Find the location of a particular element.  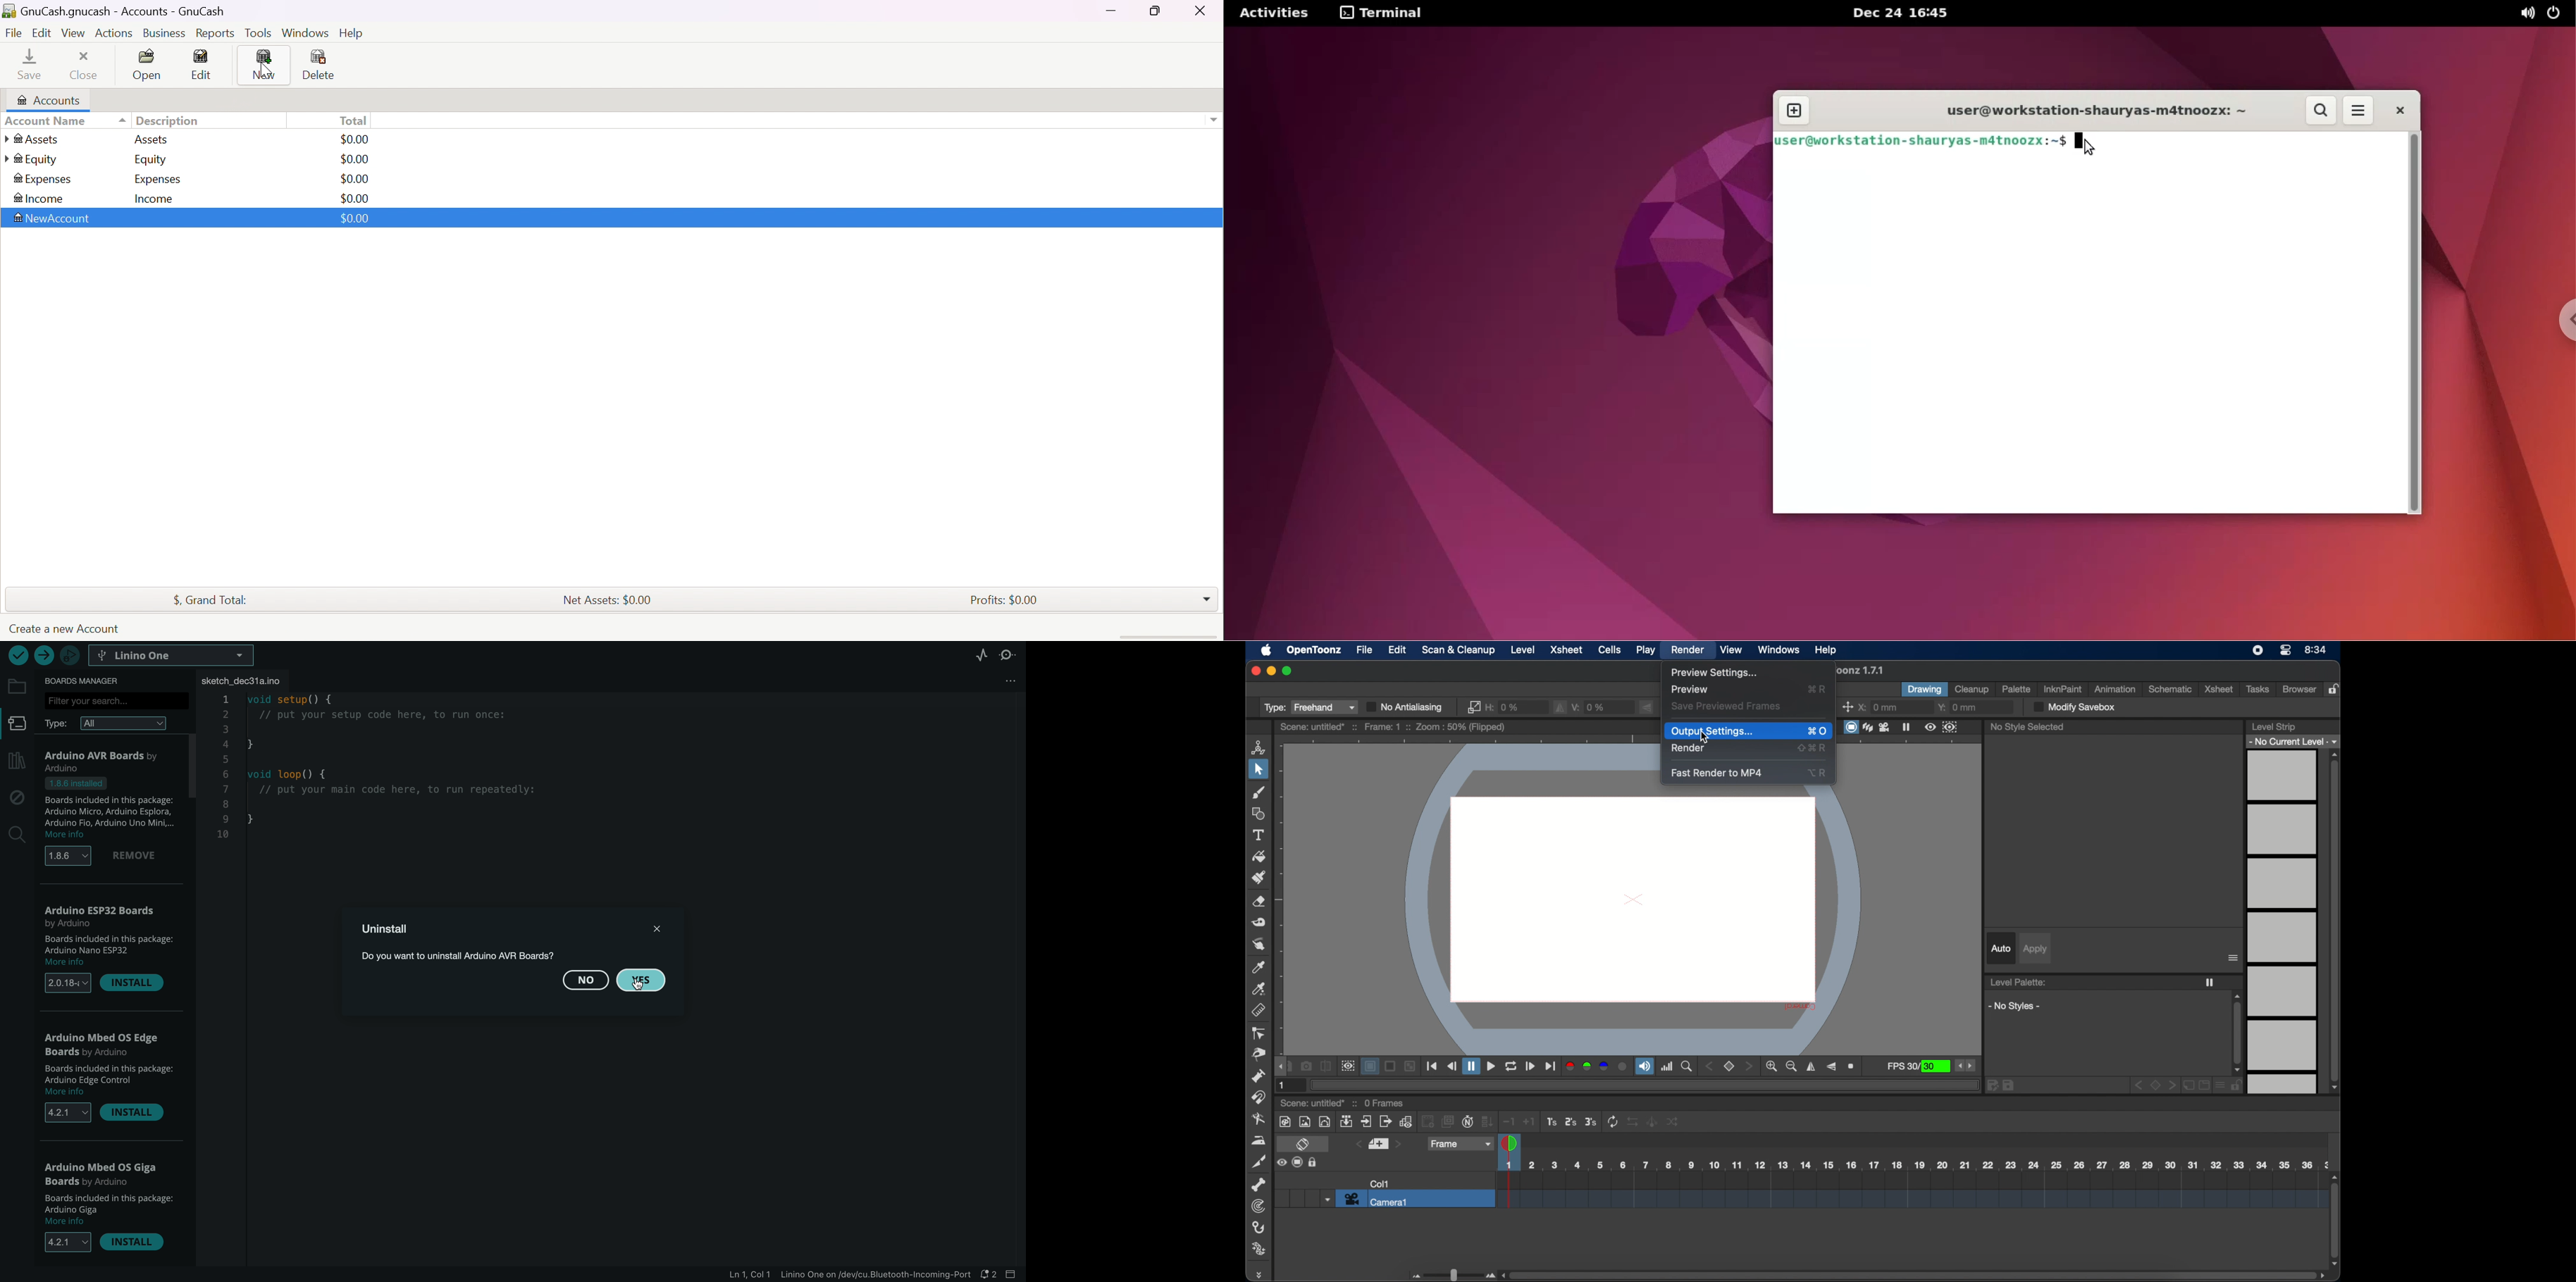

Expenses is located at coordinates (45, 179).